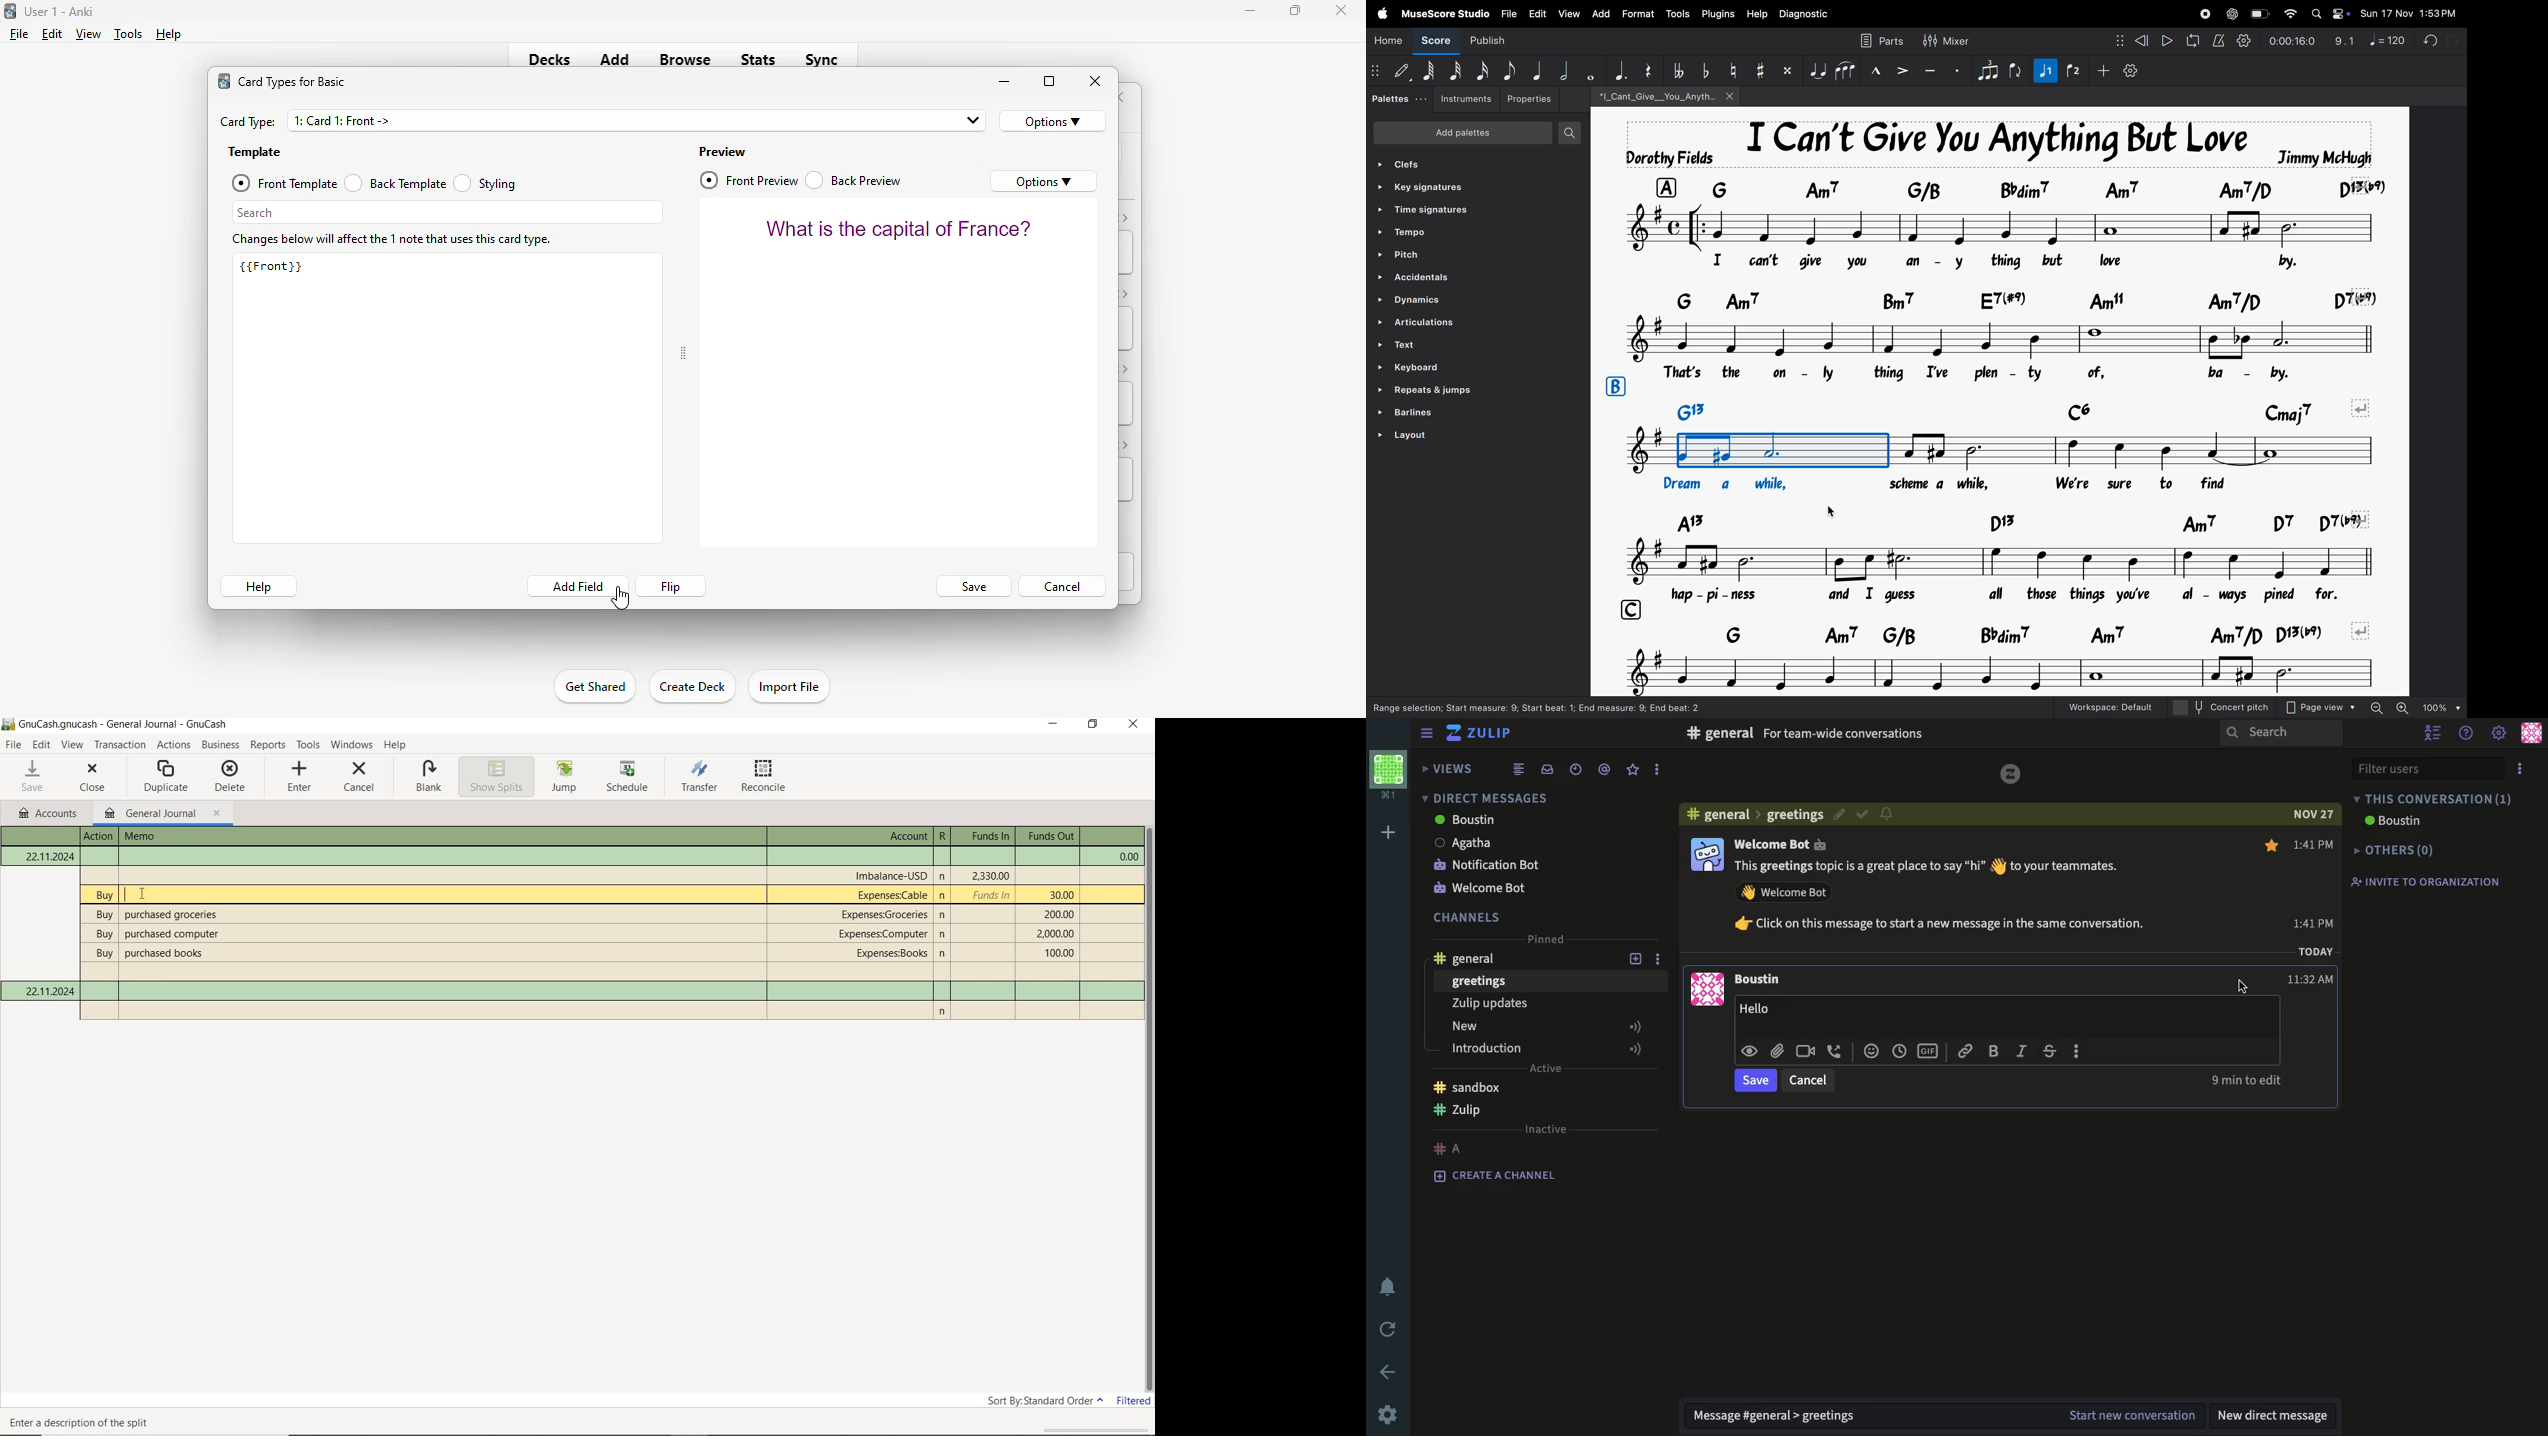  Describe the element at coordinates (1632, 608) in the screenshot. I see `row` at that location.